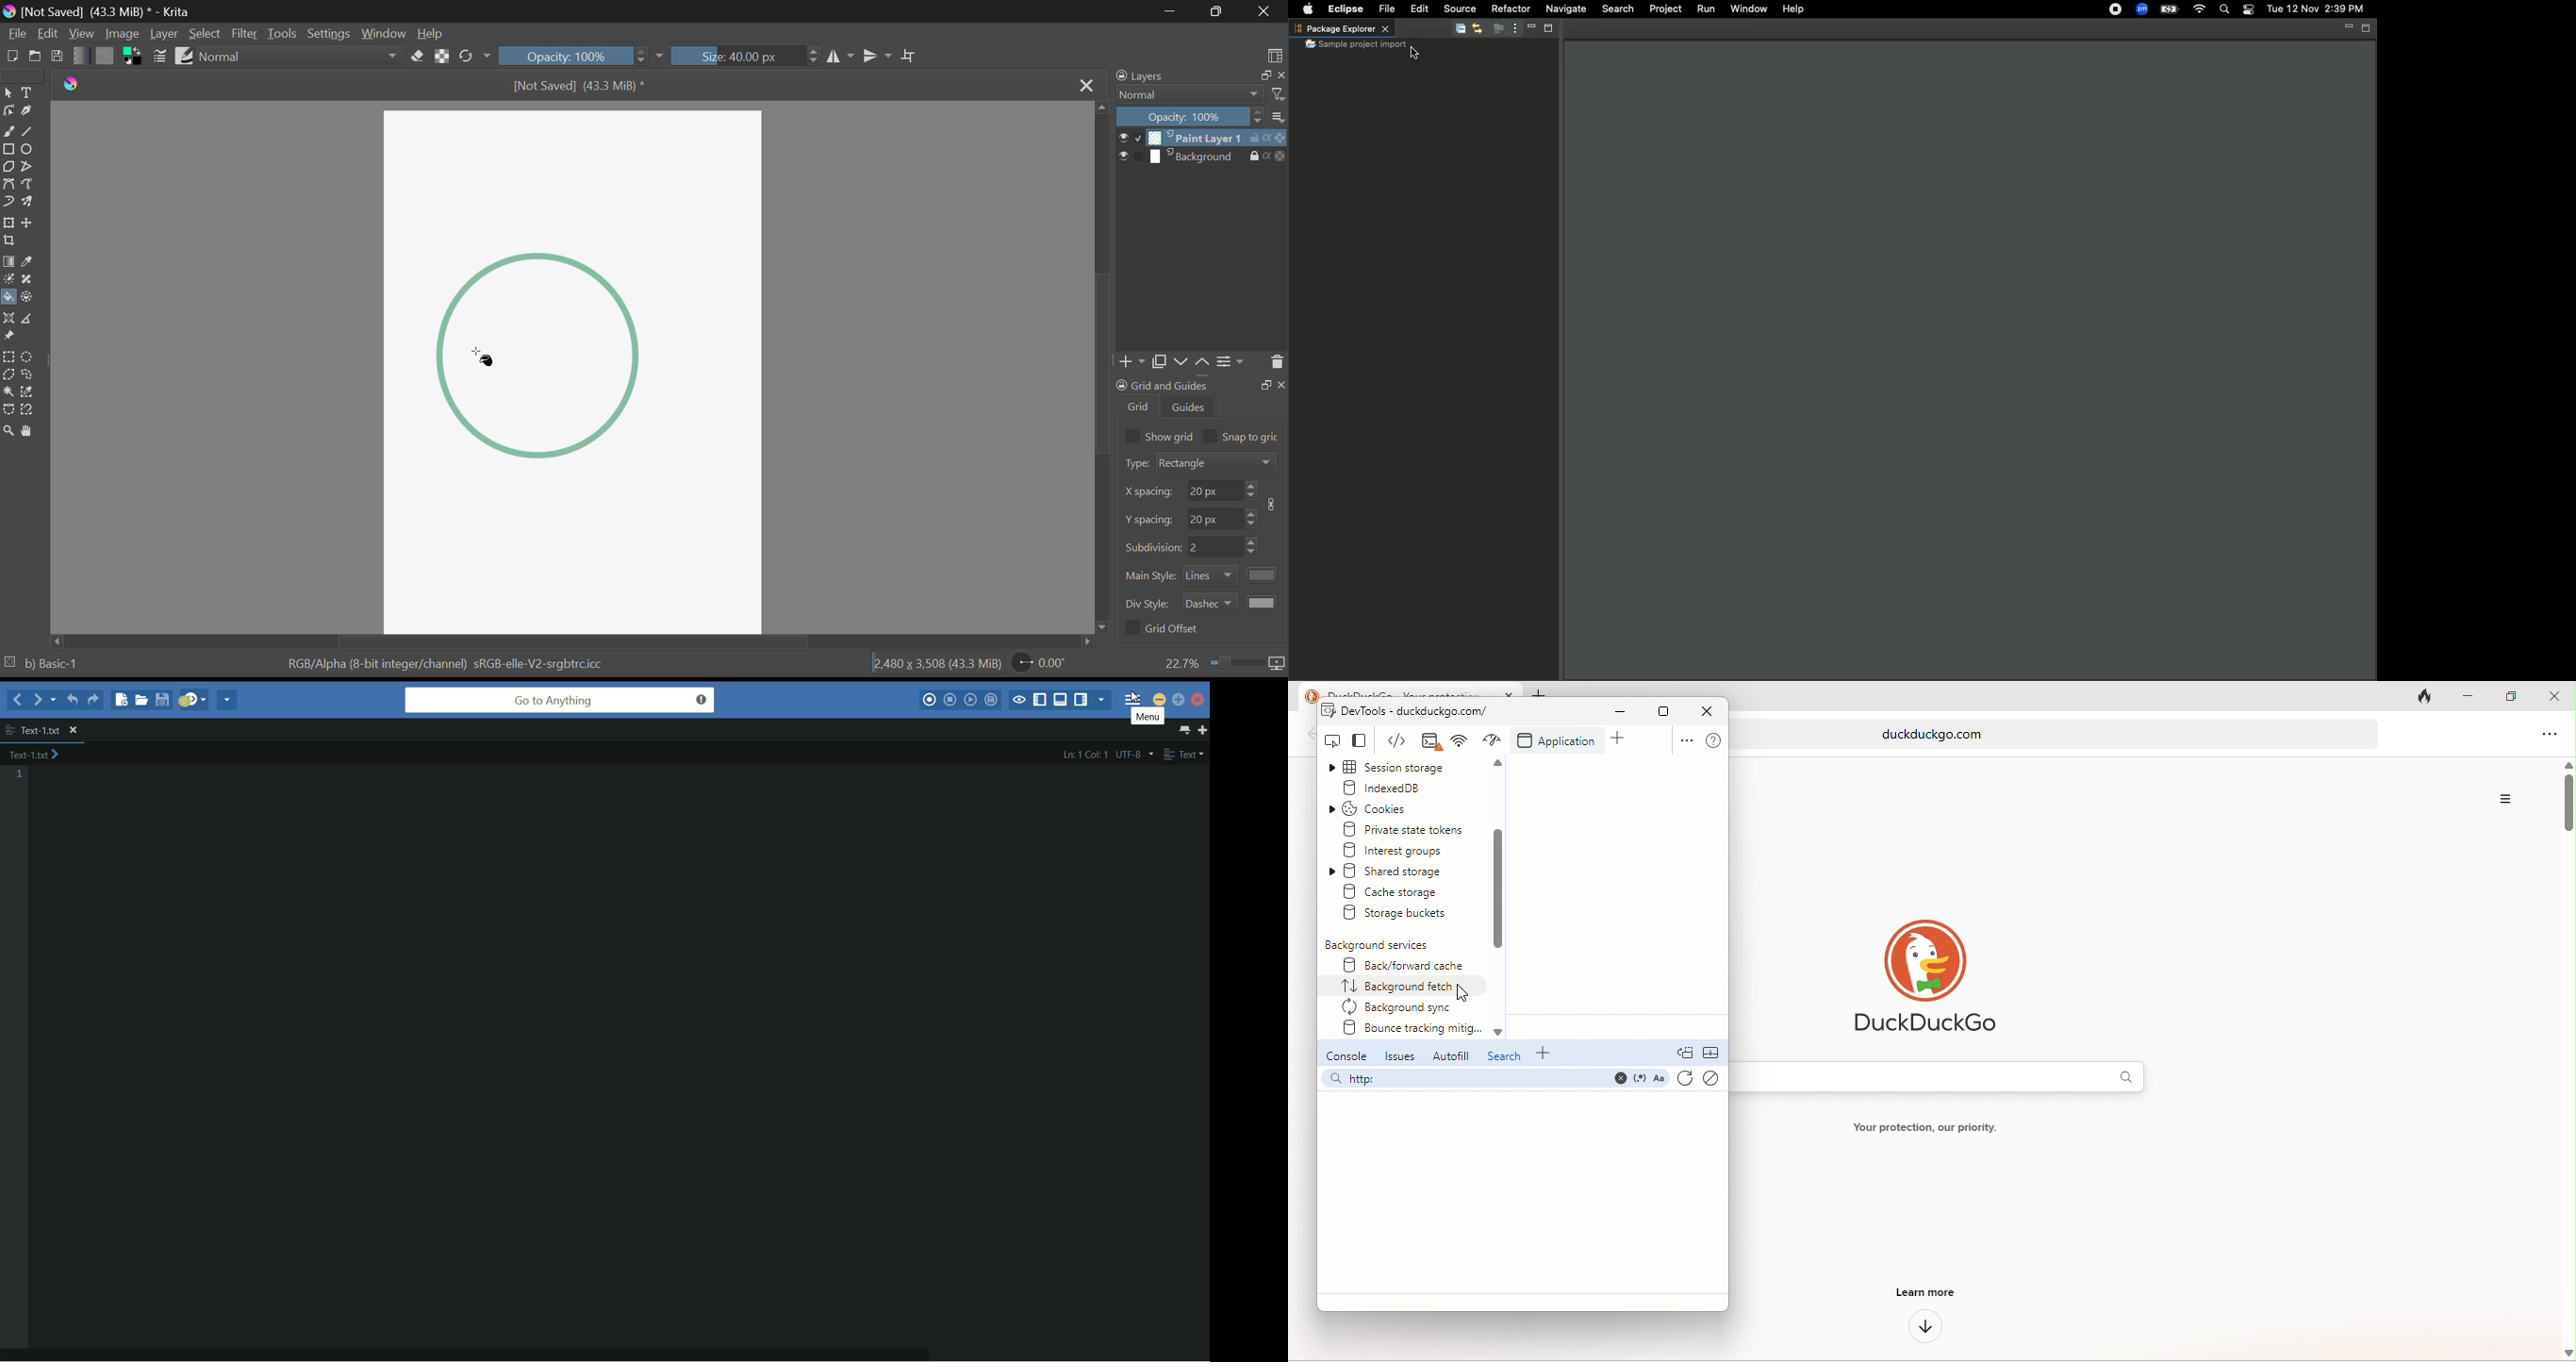 Image resolution: width=2576 pixels, height=1372 pixels. I want to click on save file, so click(164, 699).